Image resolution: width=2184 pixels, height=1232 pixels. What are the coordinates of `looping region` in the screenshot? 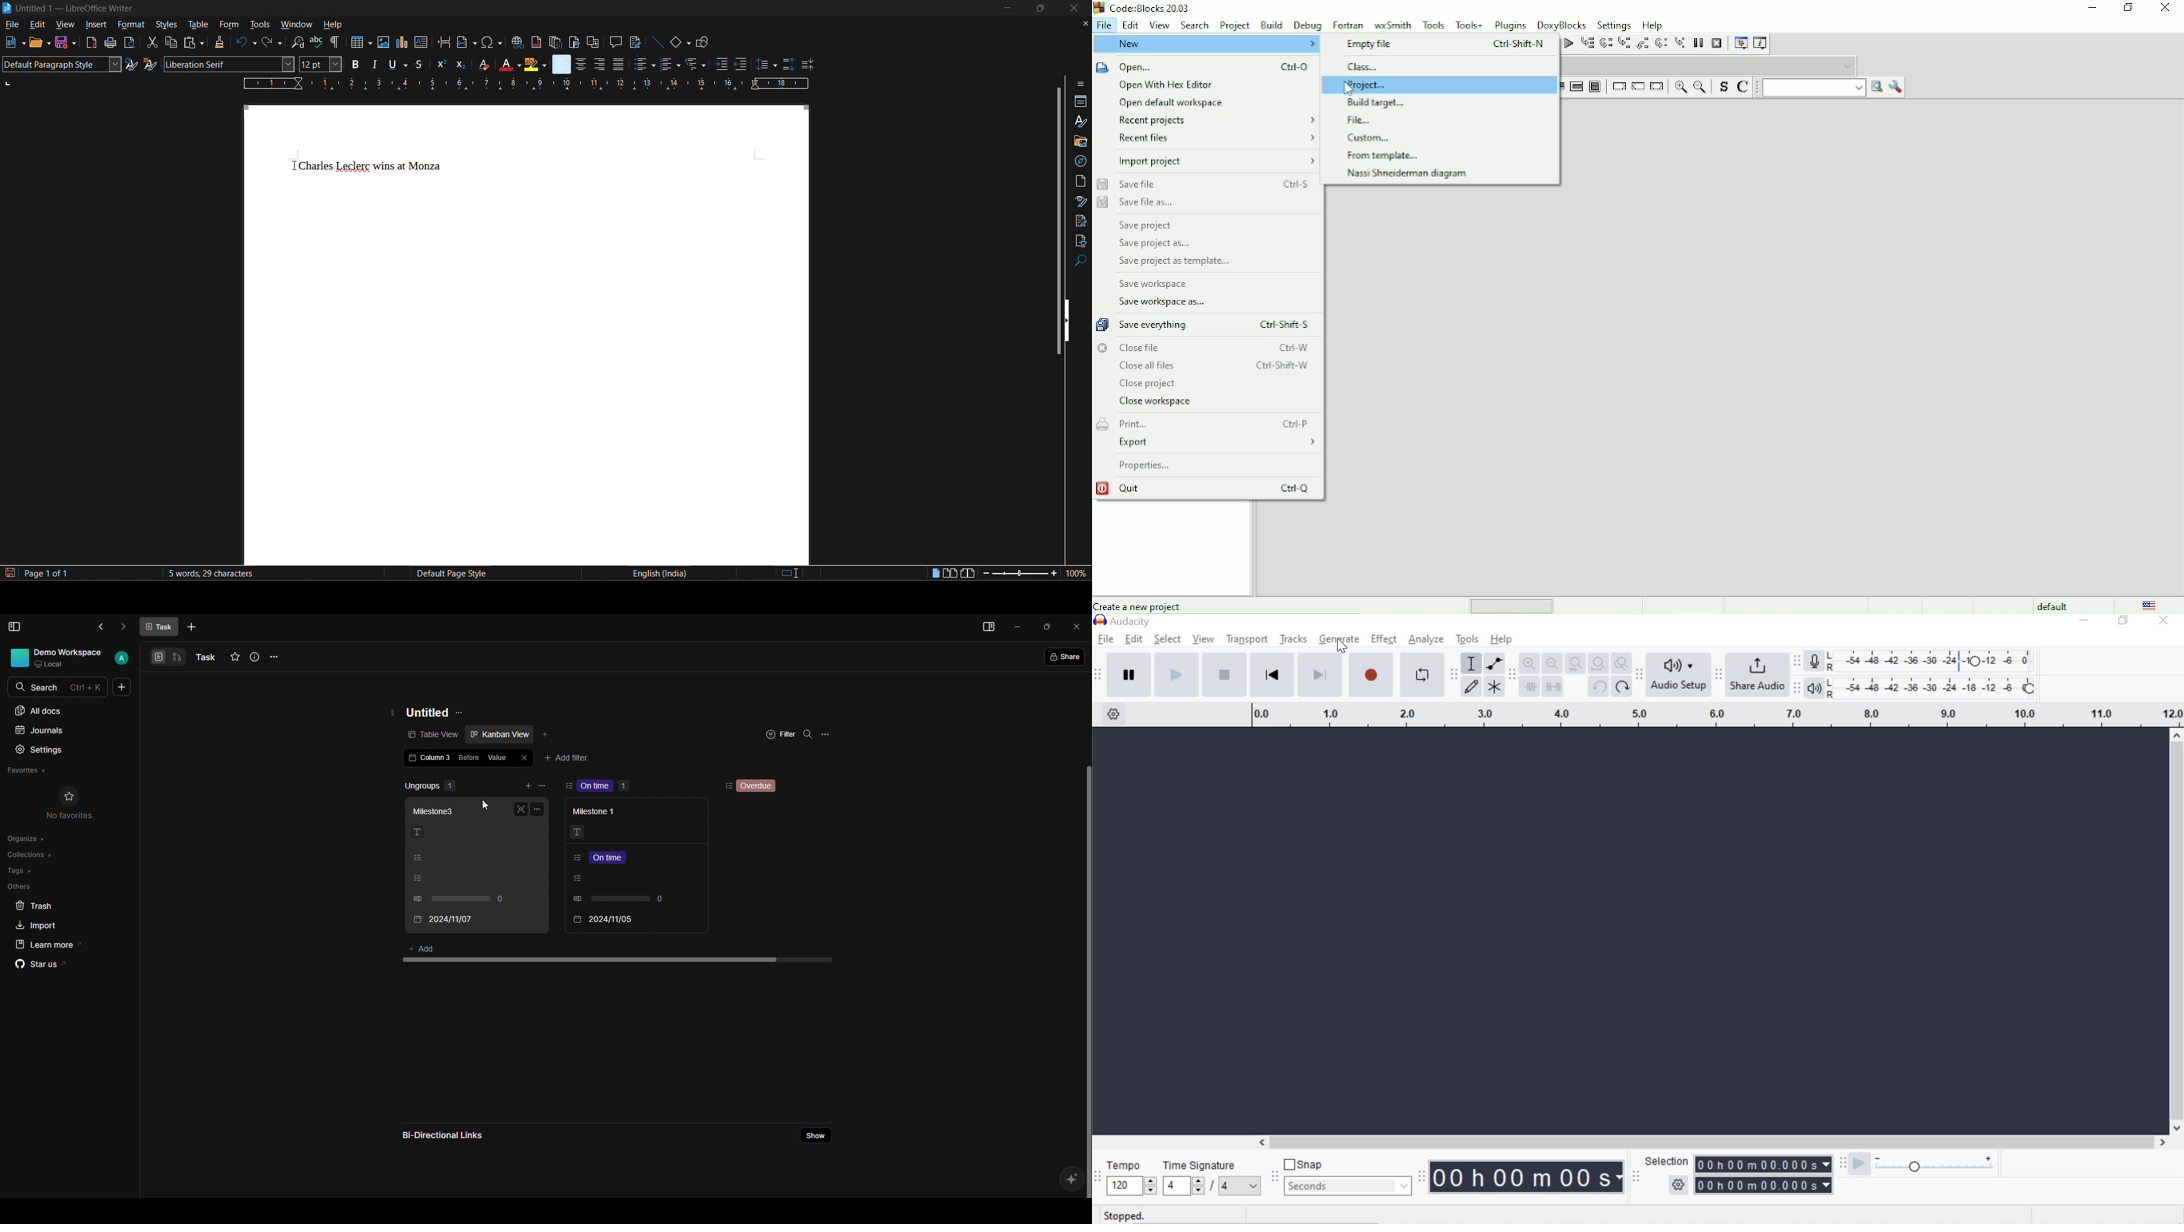 It's located at (1717, 716).